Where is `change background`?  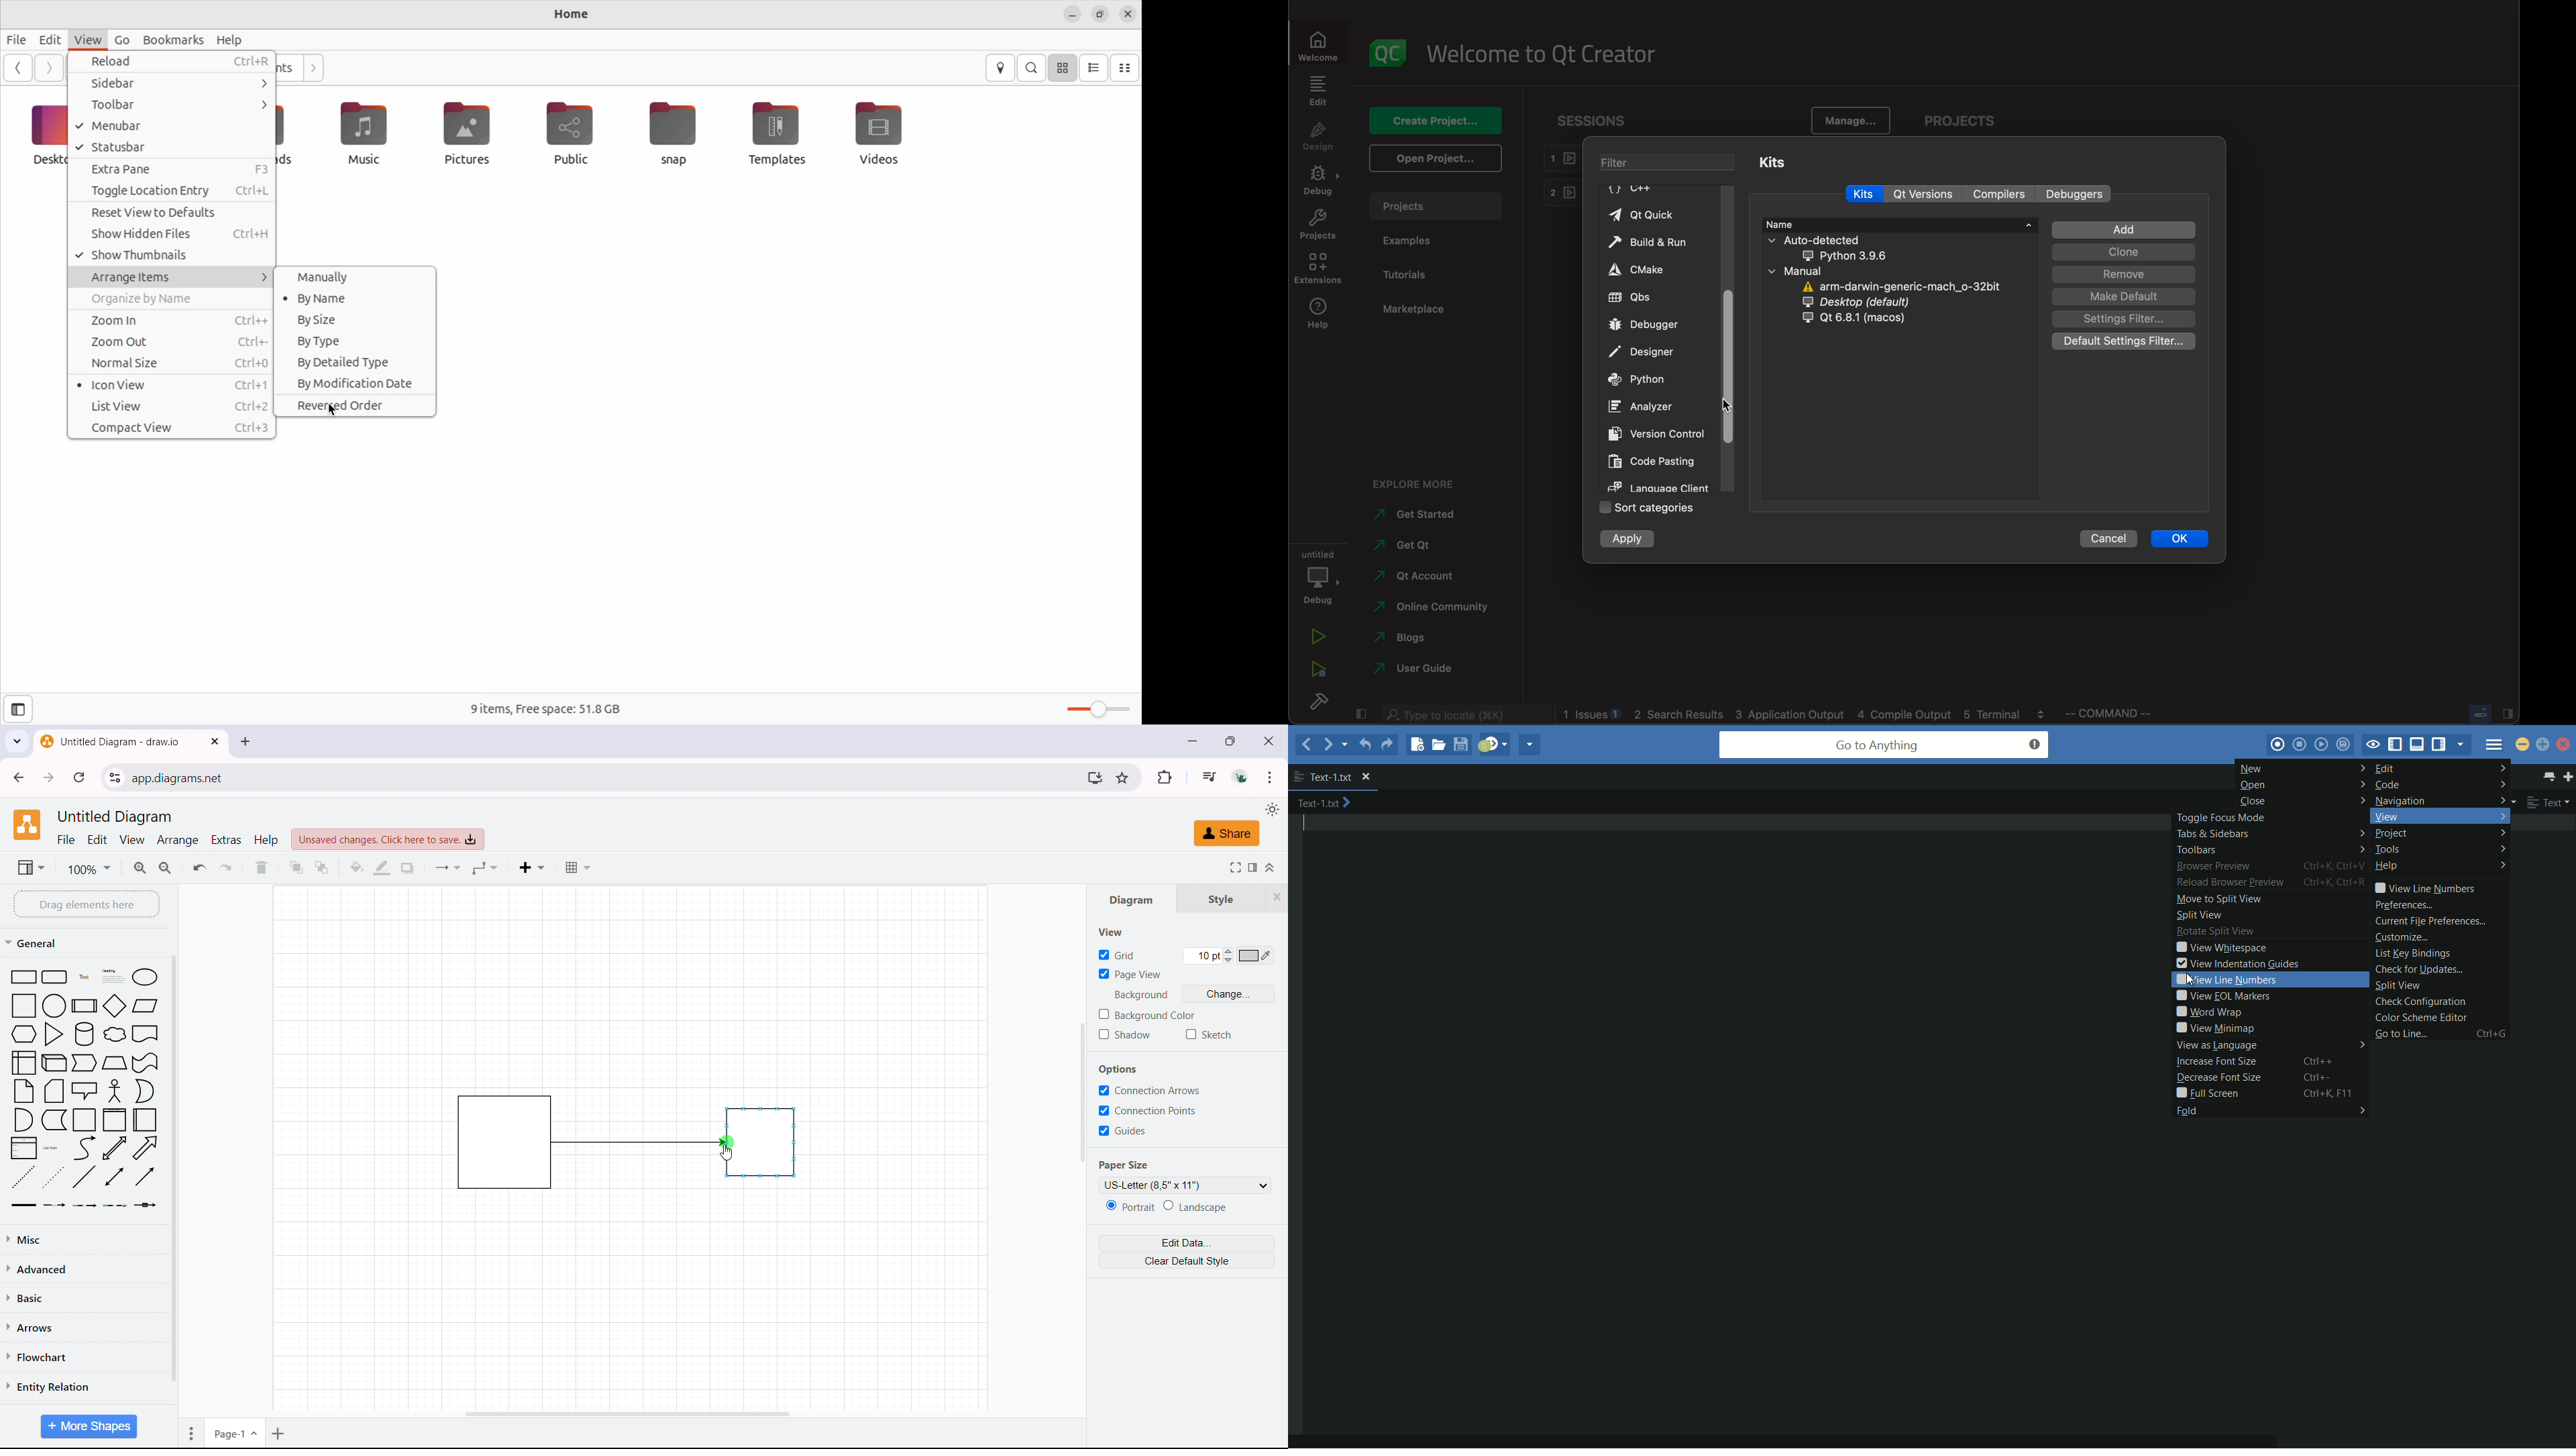 change background is located at coordinates (1230, 993).